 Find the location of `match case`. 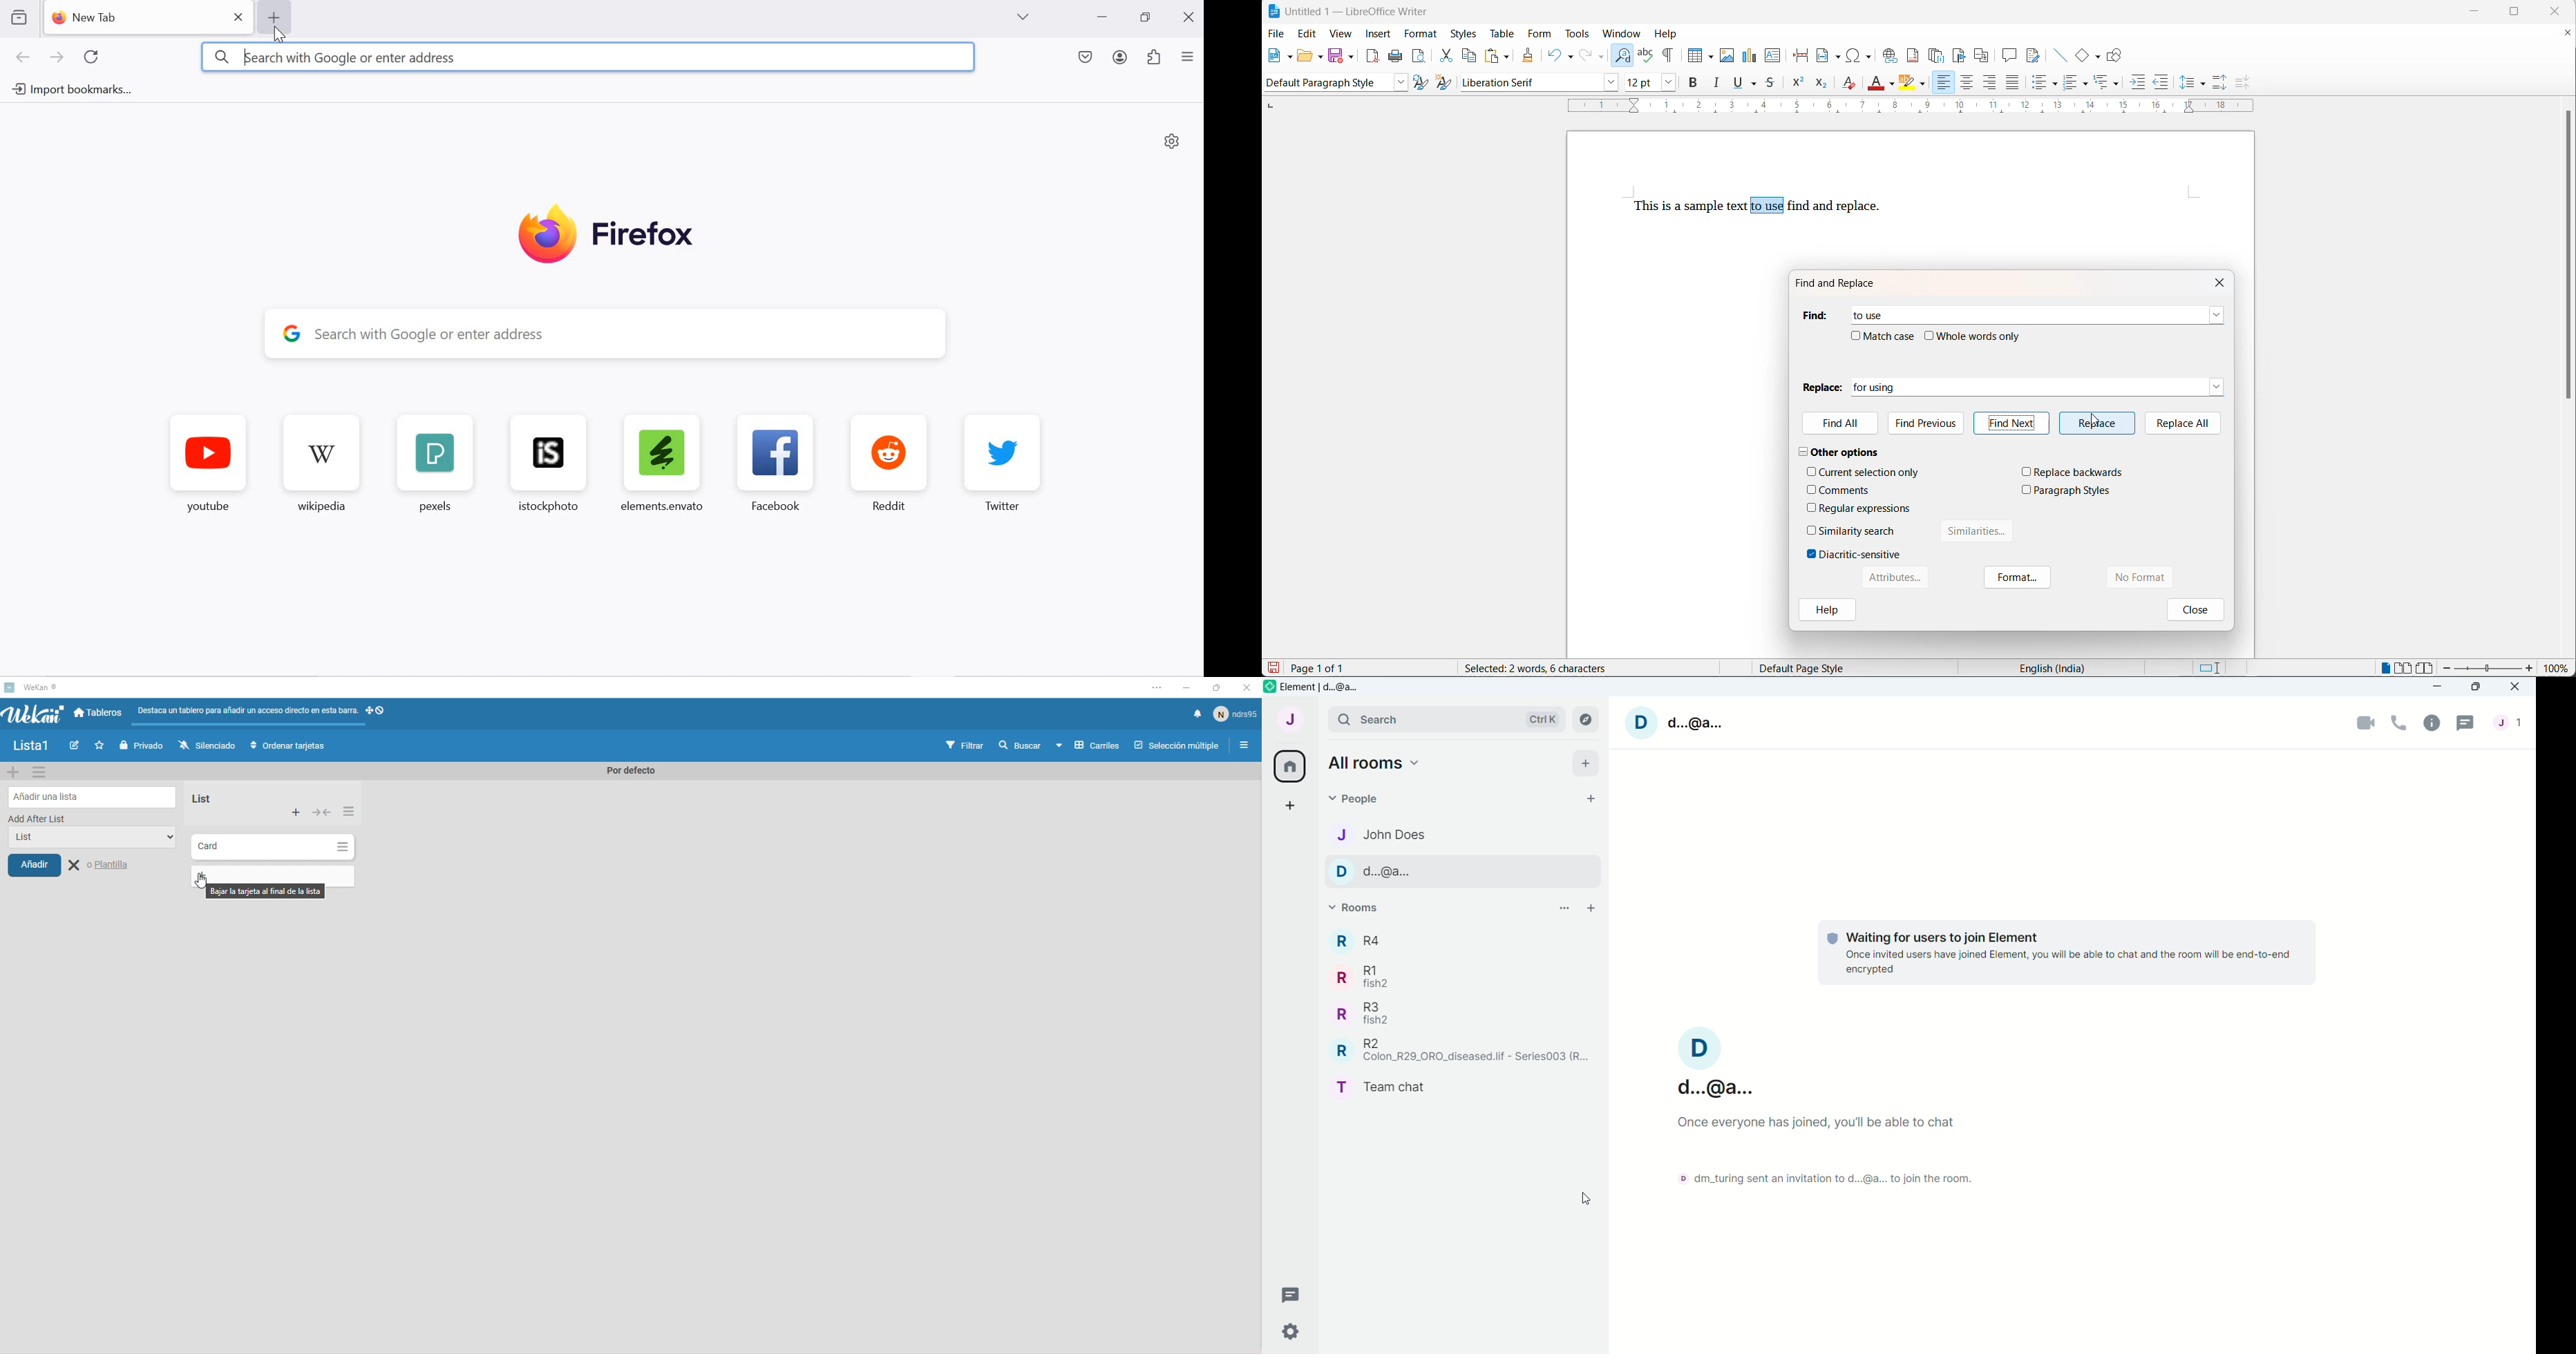

match case is located at coordinates (1891, 336).